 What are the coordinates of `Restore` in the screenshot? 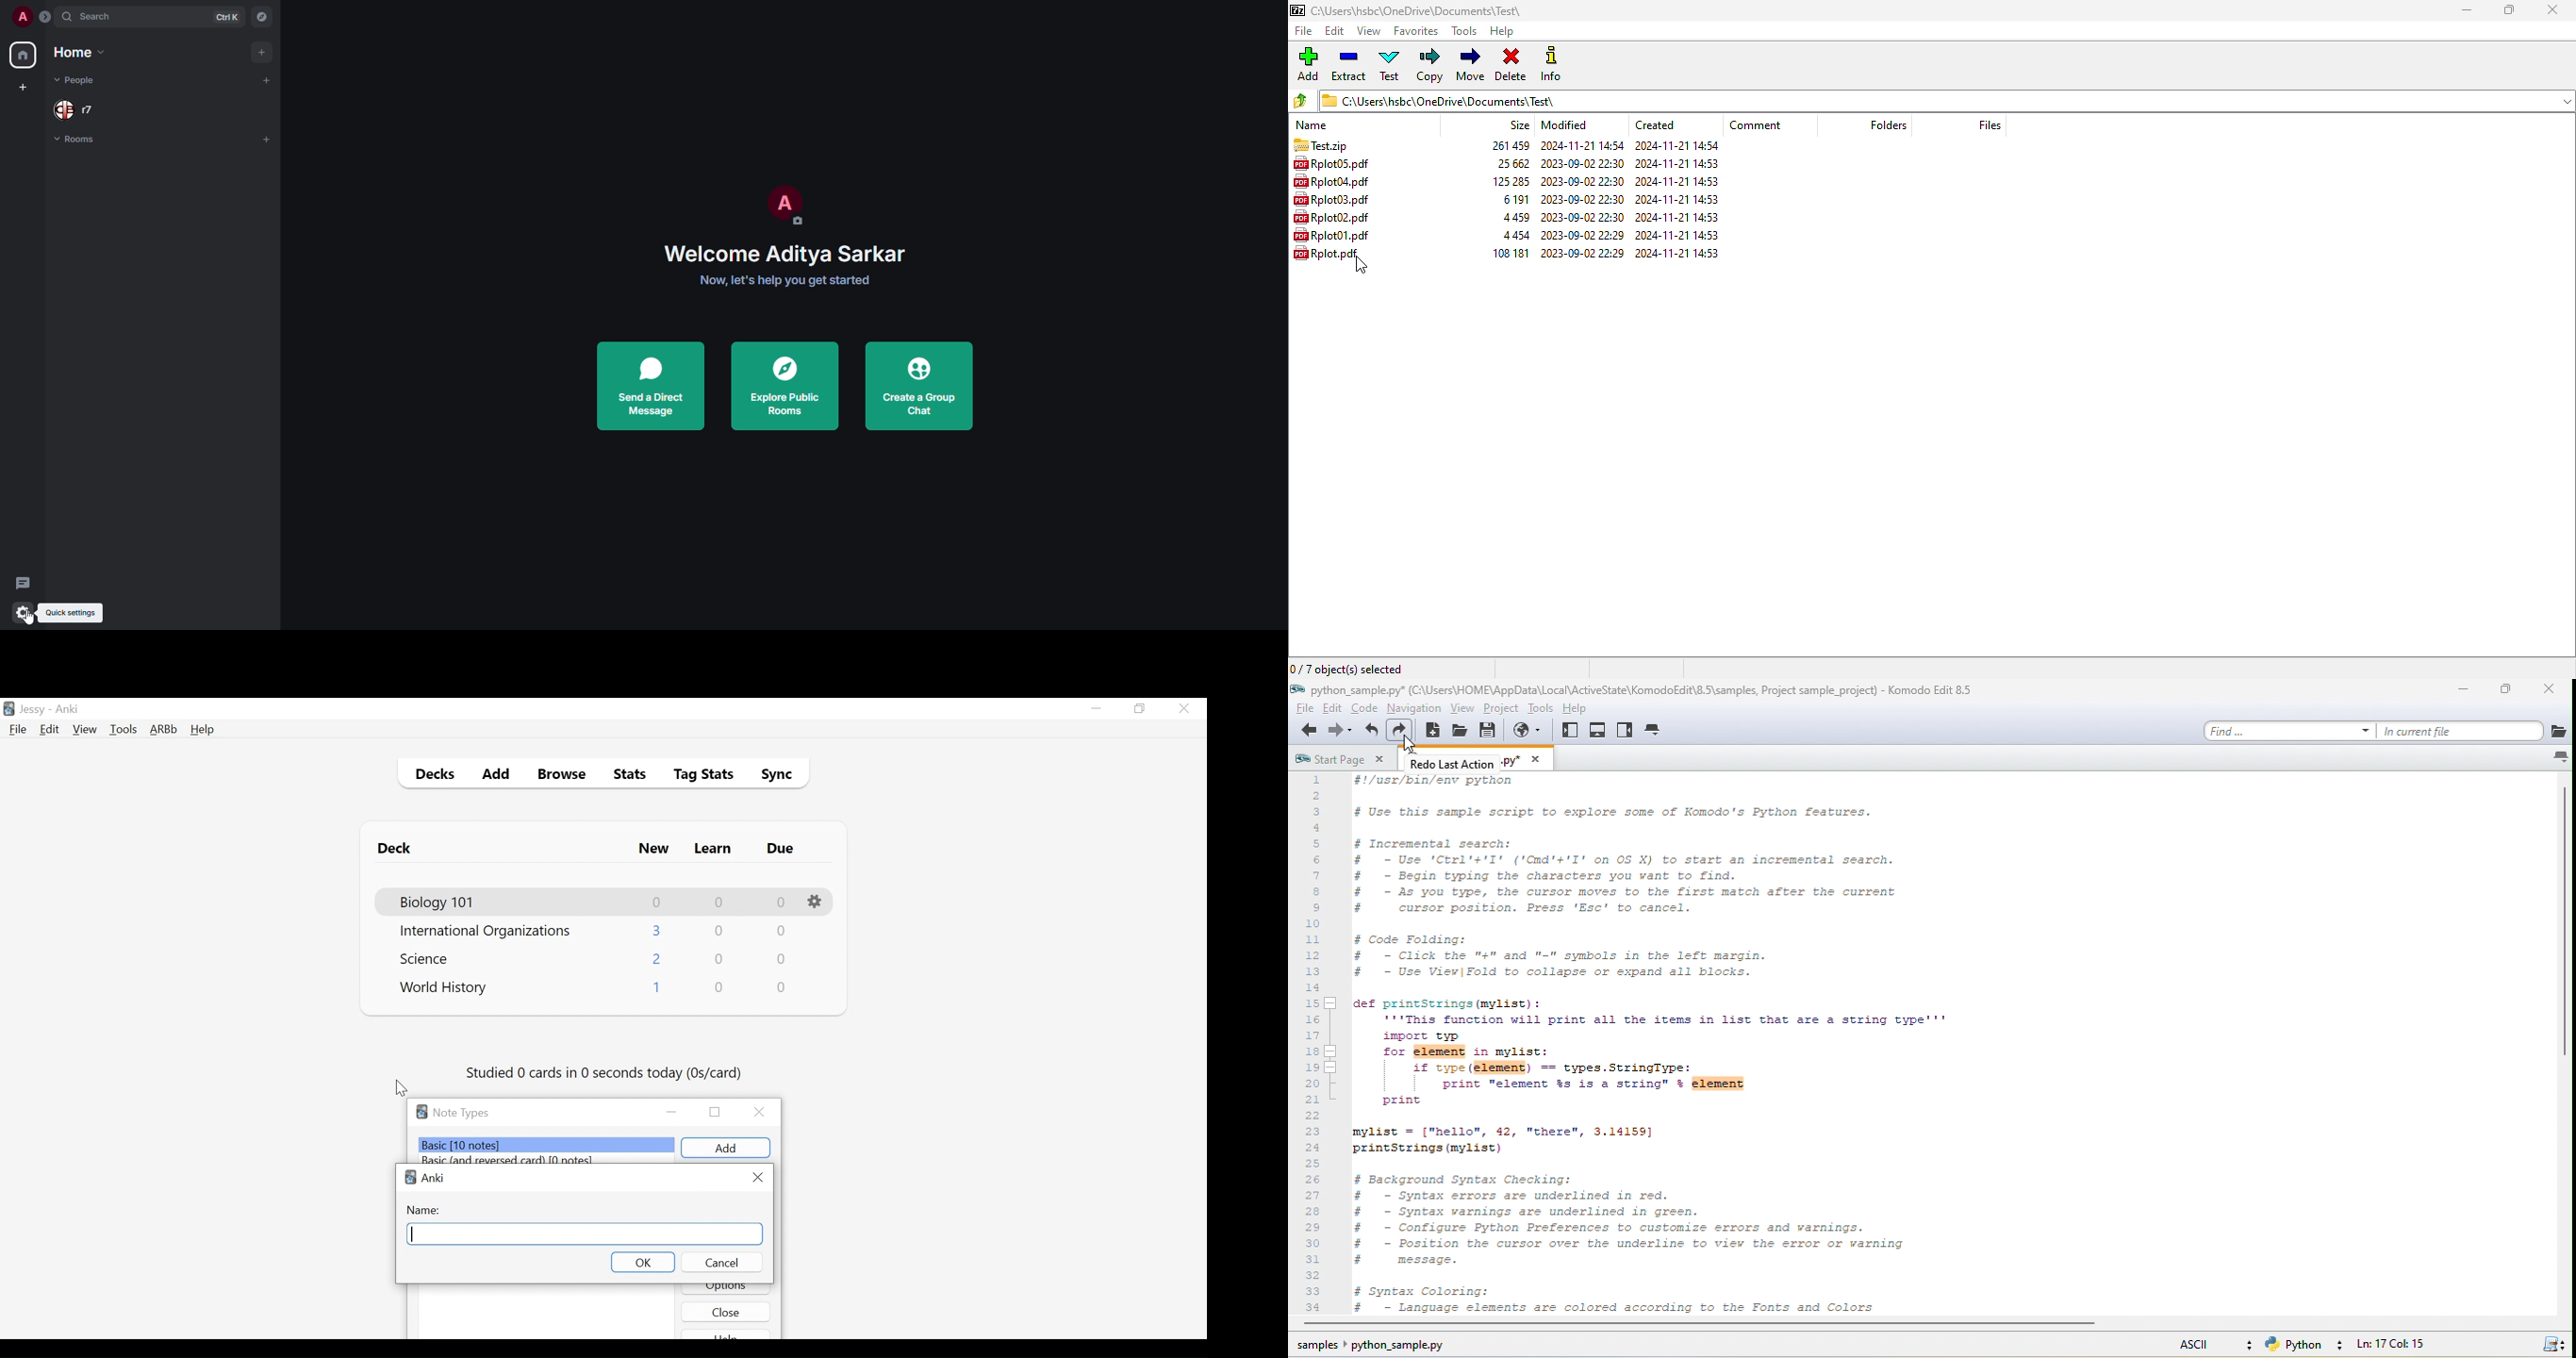 It's located at (715, 1111).